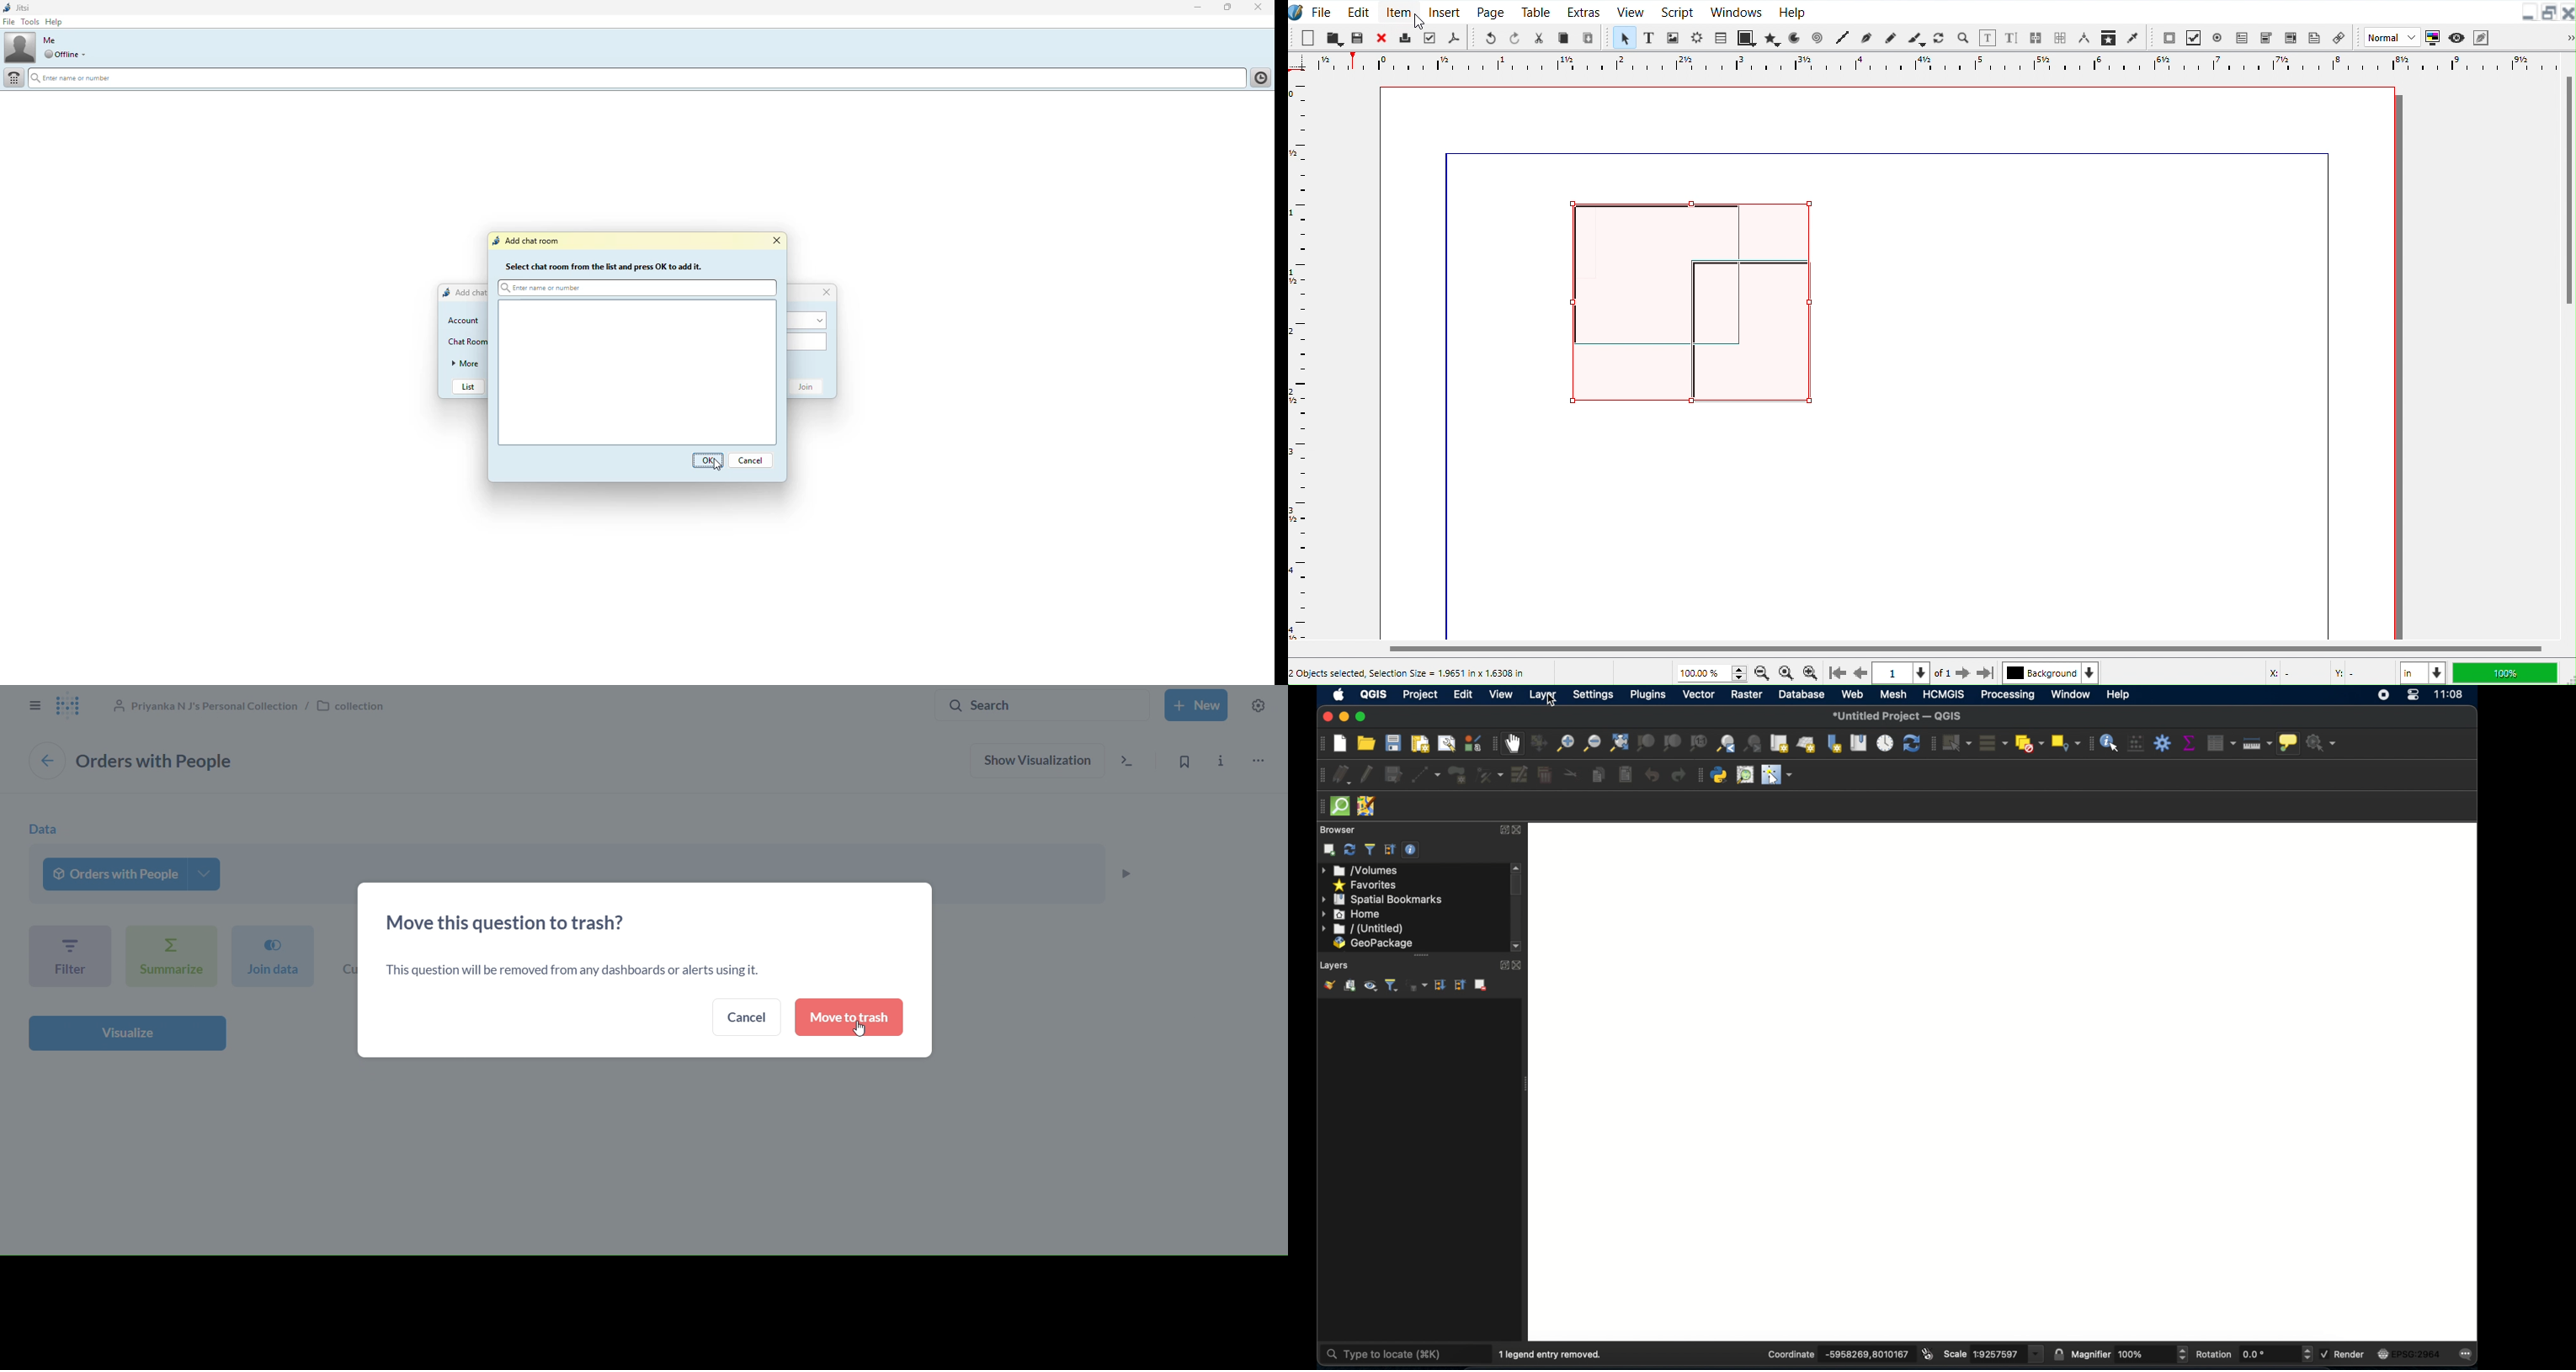 The image size is (2576, 1372). I want to click on Eye dropper, so click(2133, 37).